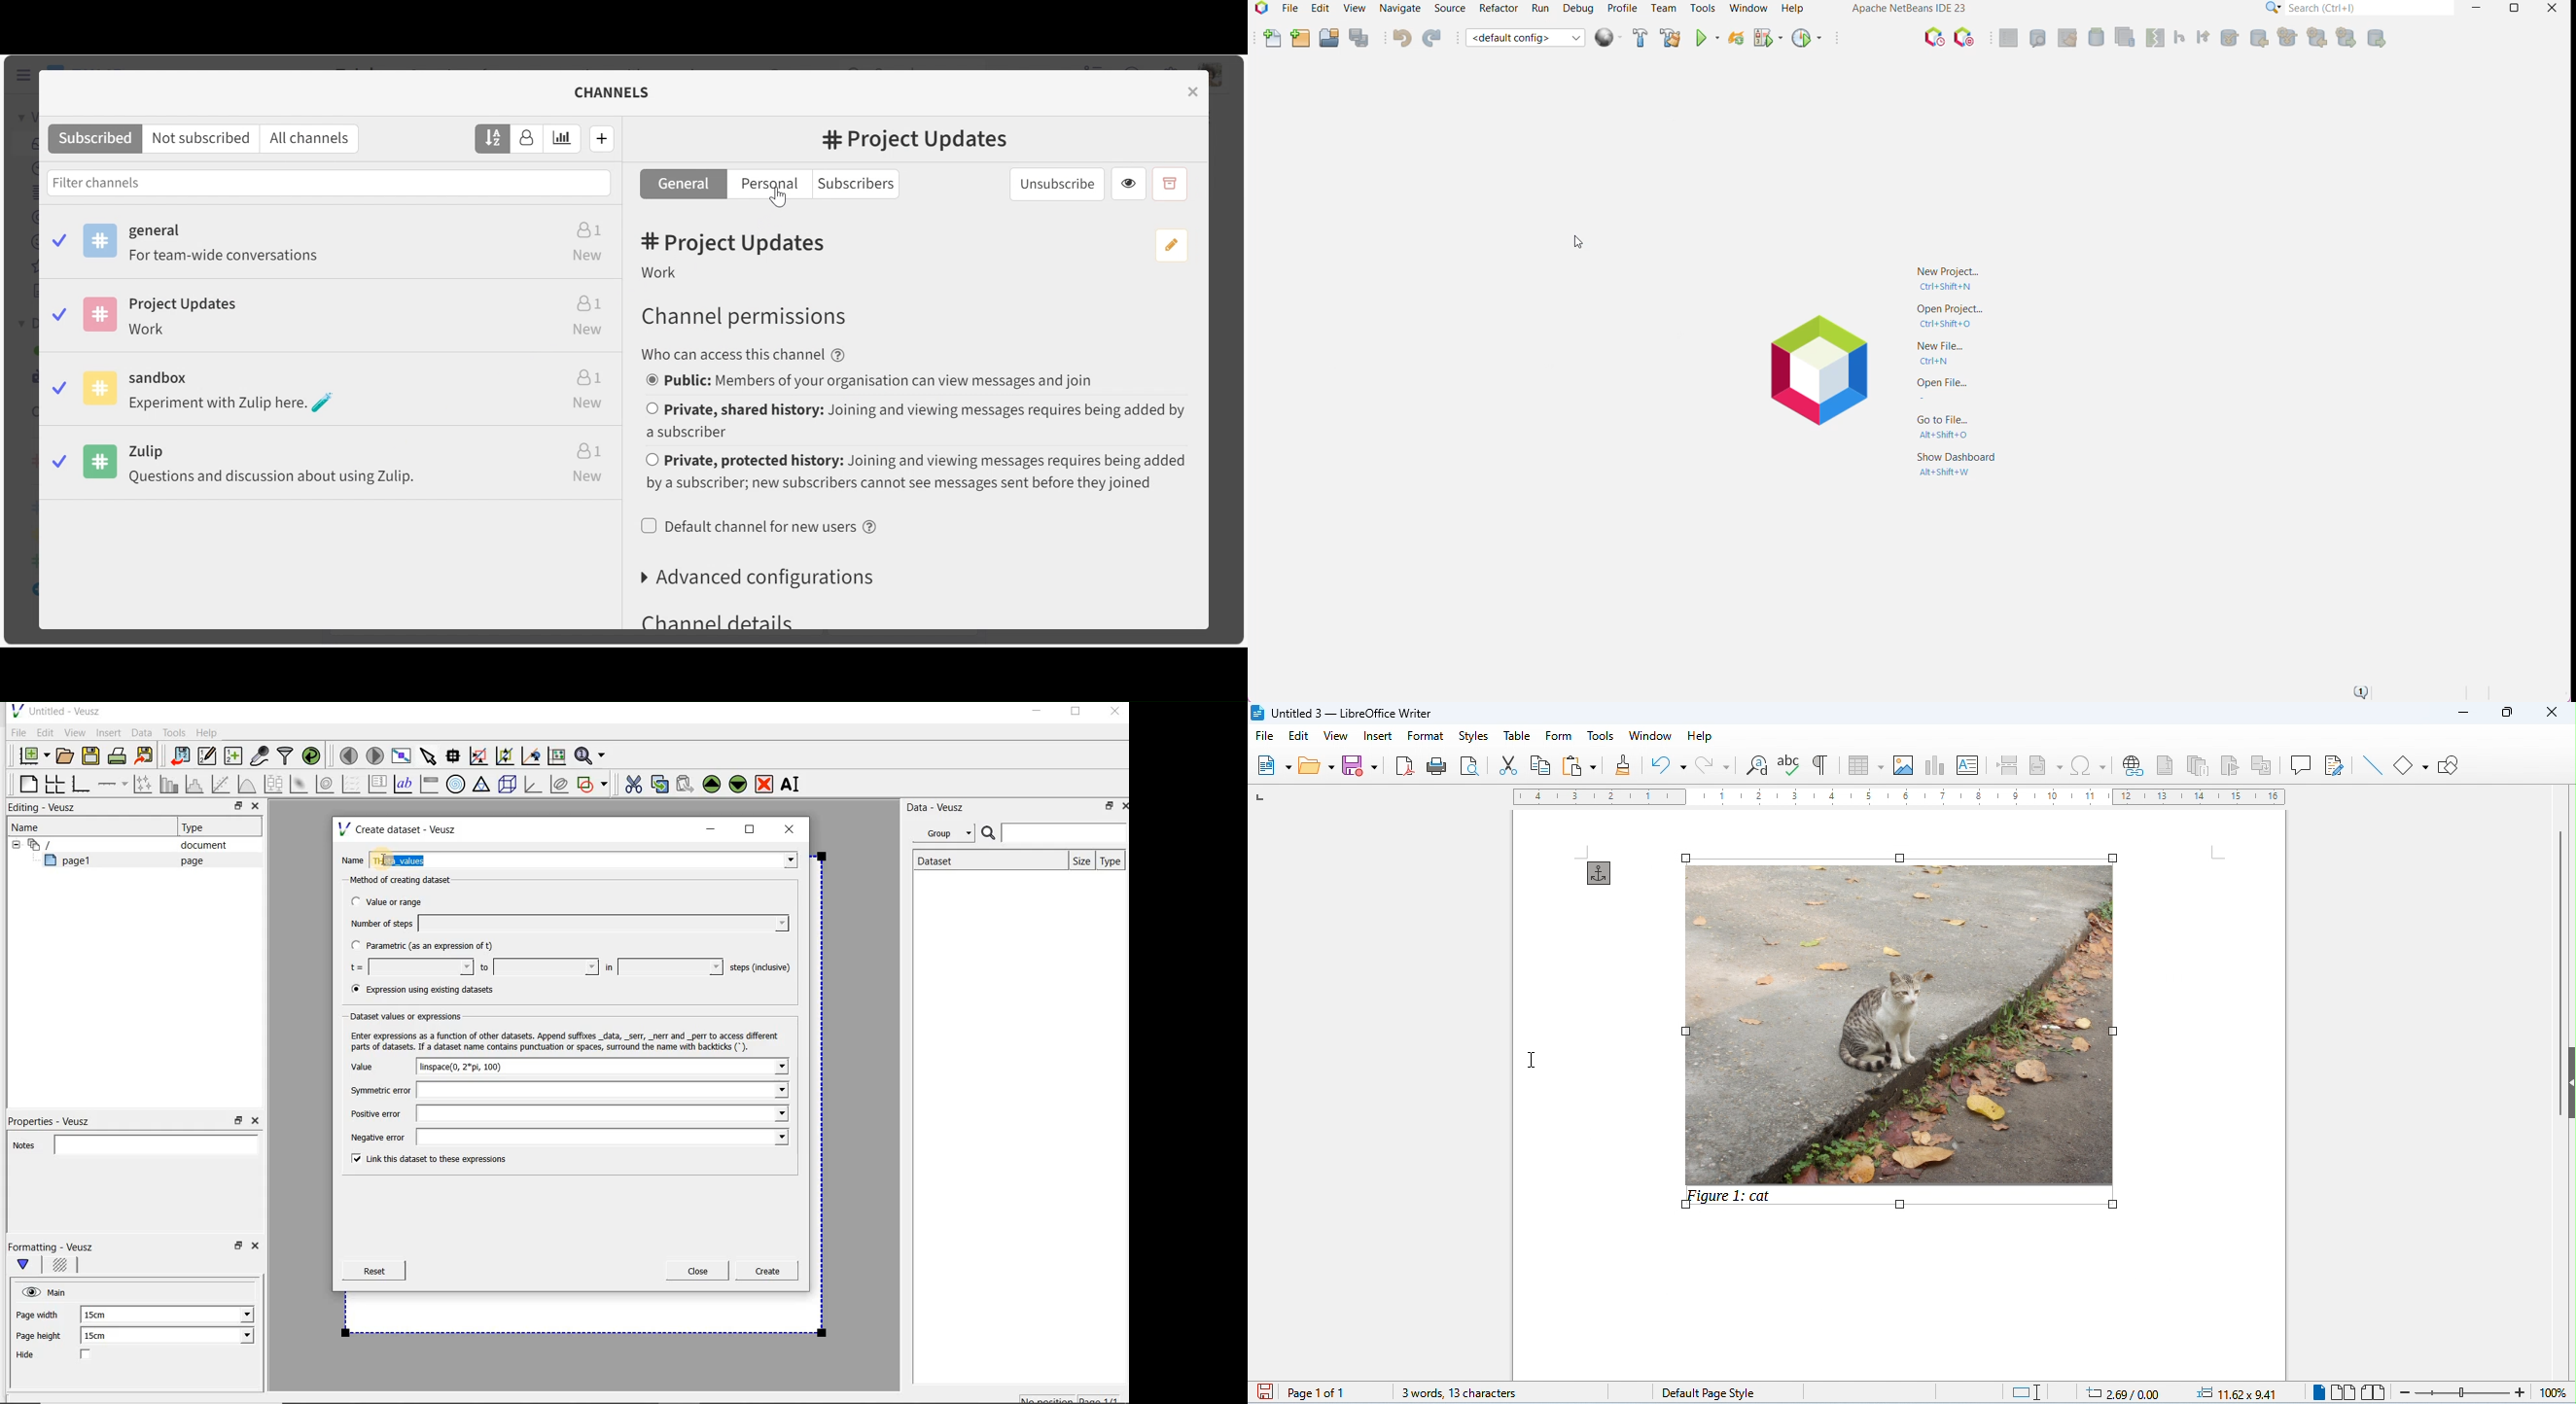 Image resolution: width=2576 pixels, height=1428 pixels. Describe the element at coordinates (1791, 765) in the screenshot. I see `spelling` at that location.